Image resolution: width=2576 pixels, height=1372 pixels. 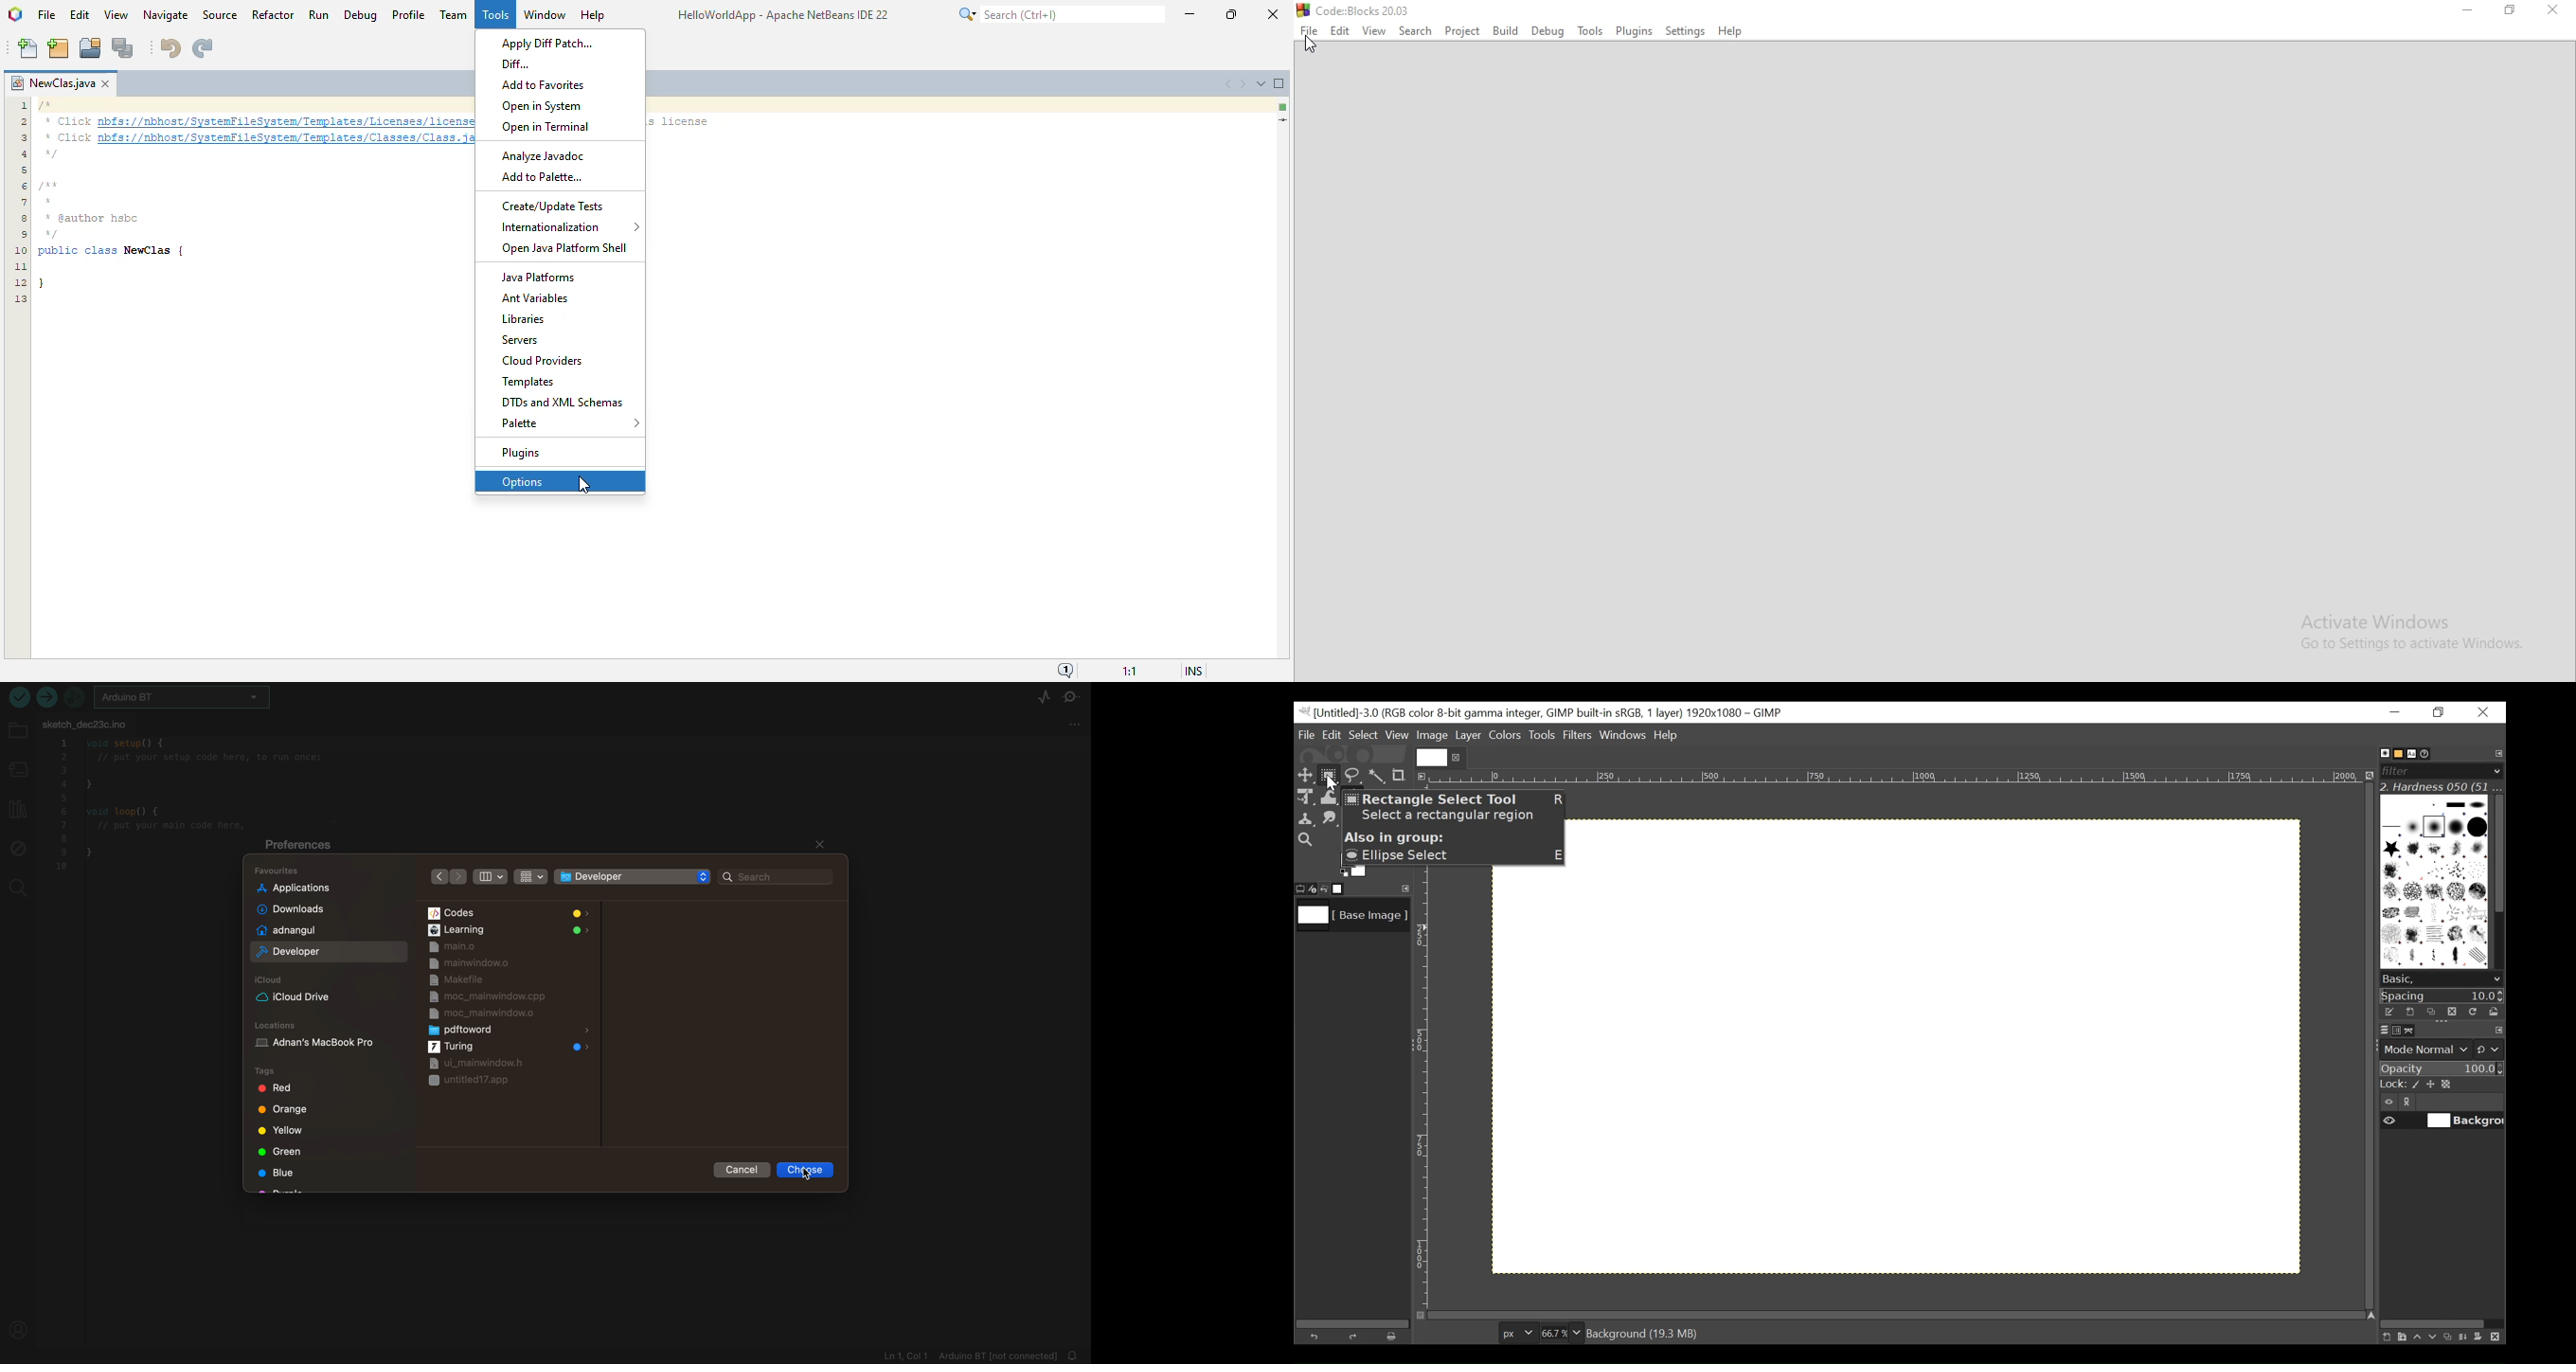 What do you see at coordinates (2394, 1029) in the screenshot?
I see `Channels` at bounding box center [2394, 1029].